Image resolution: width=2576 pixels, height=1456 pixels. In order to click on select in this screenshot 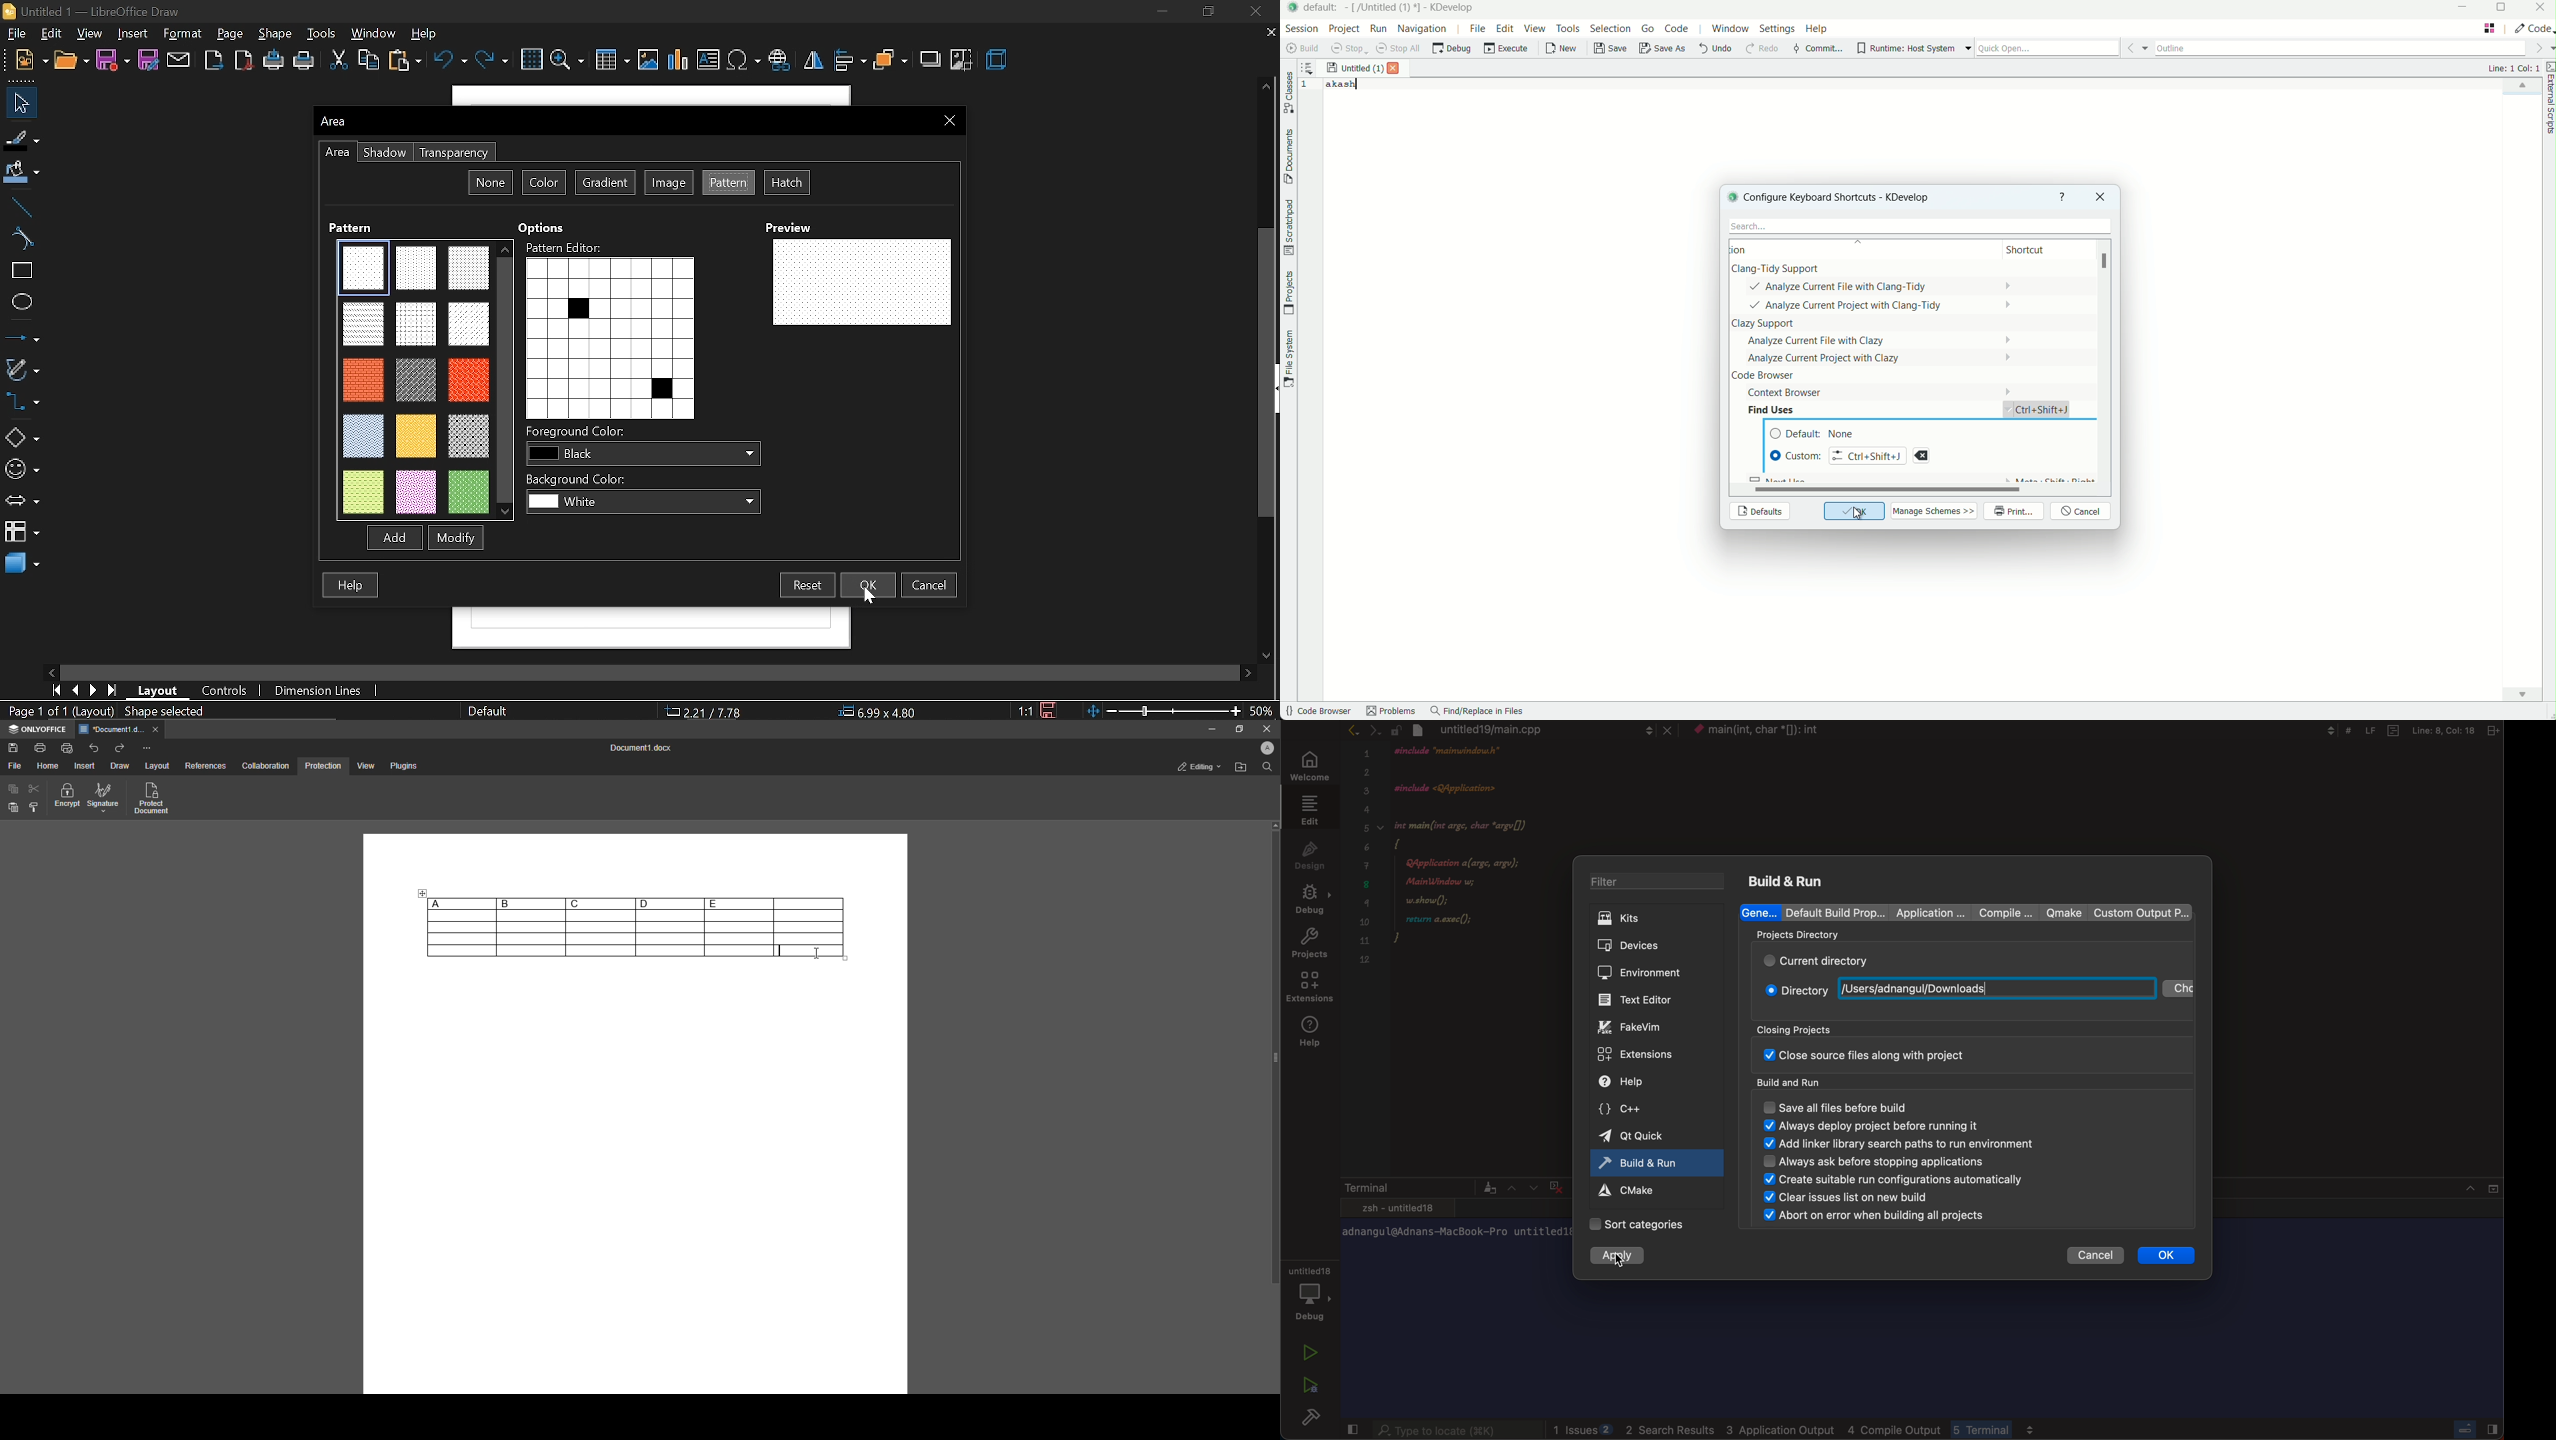, I will do `click(21, 102)`.